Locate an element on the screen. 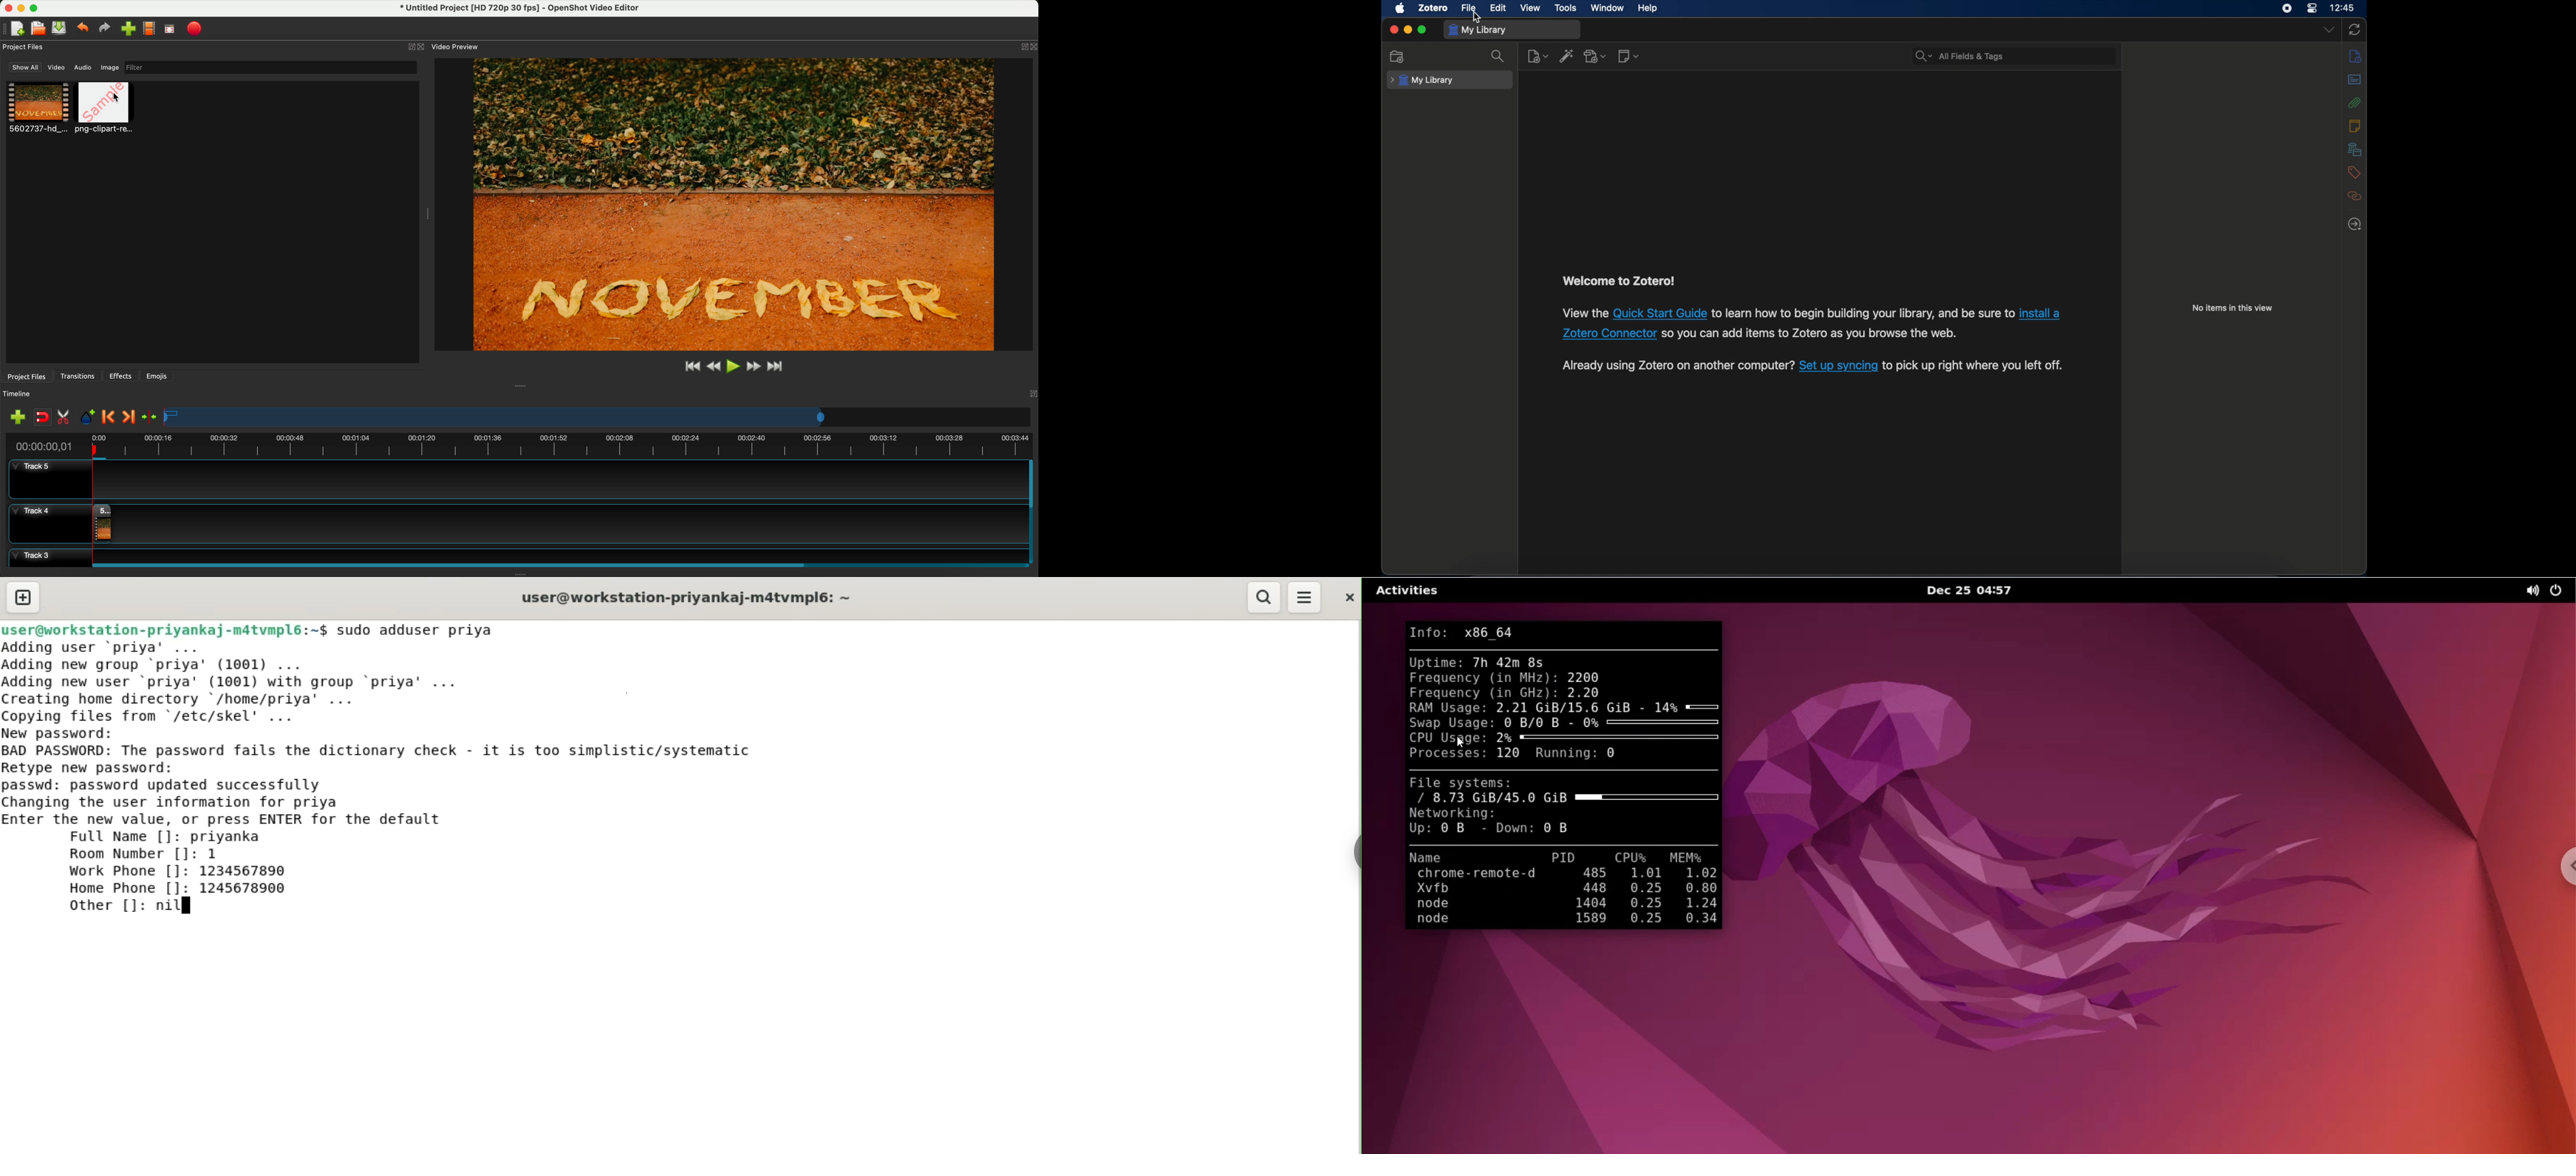  no items in this view is located at coordinates (2233, 308).